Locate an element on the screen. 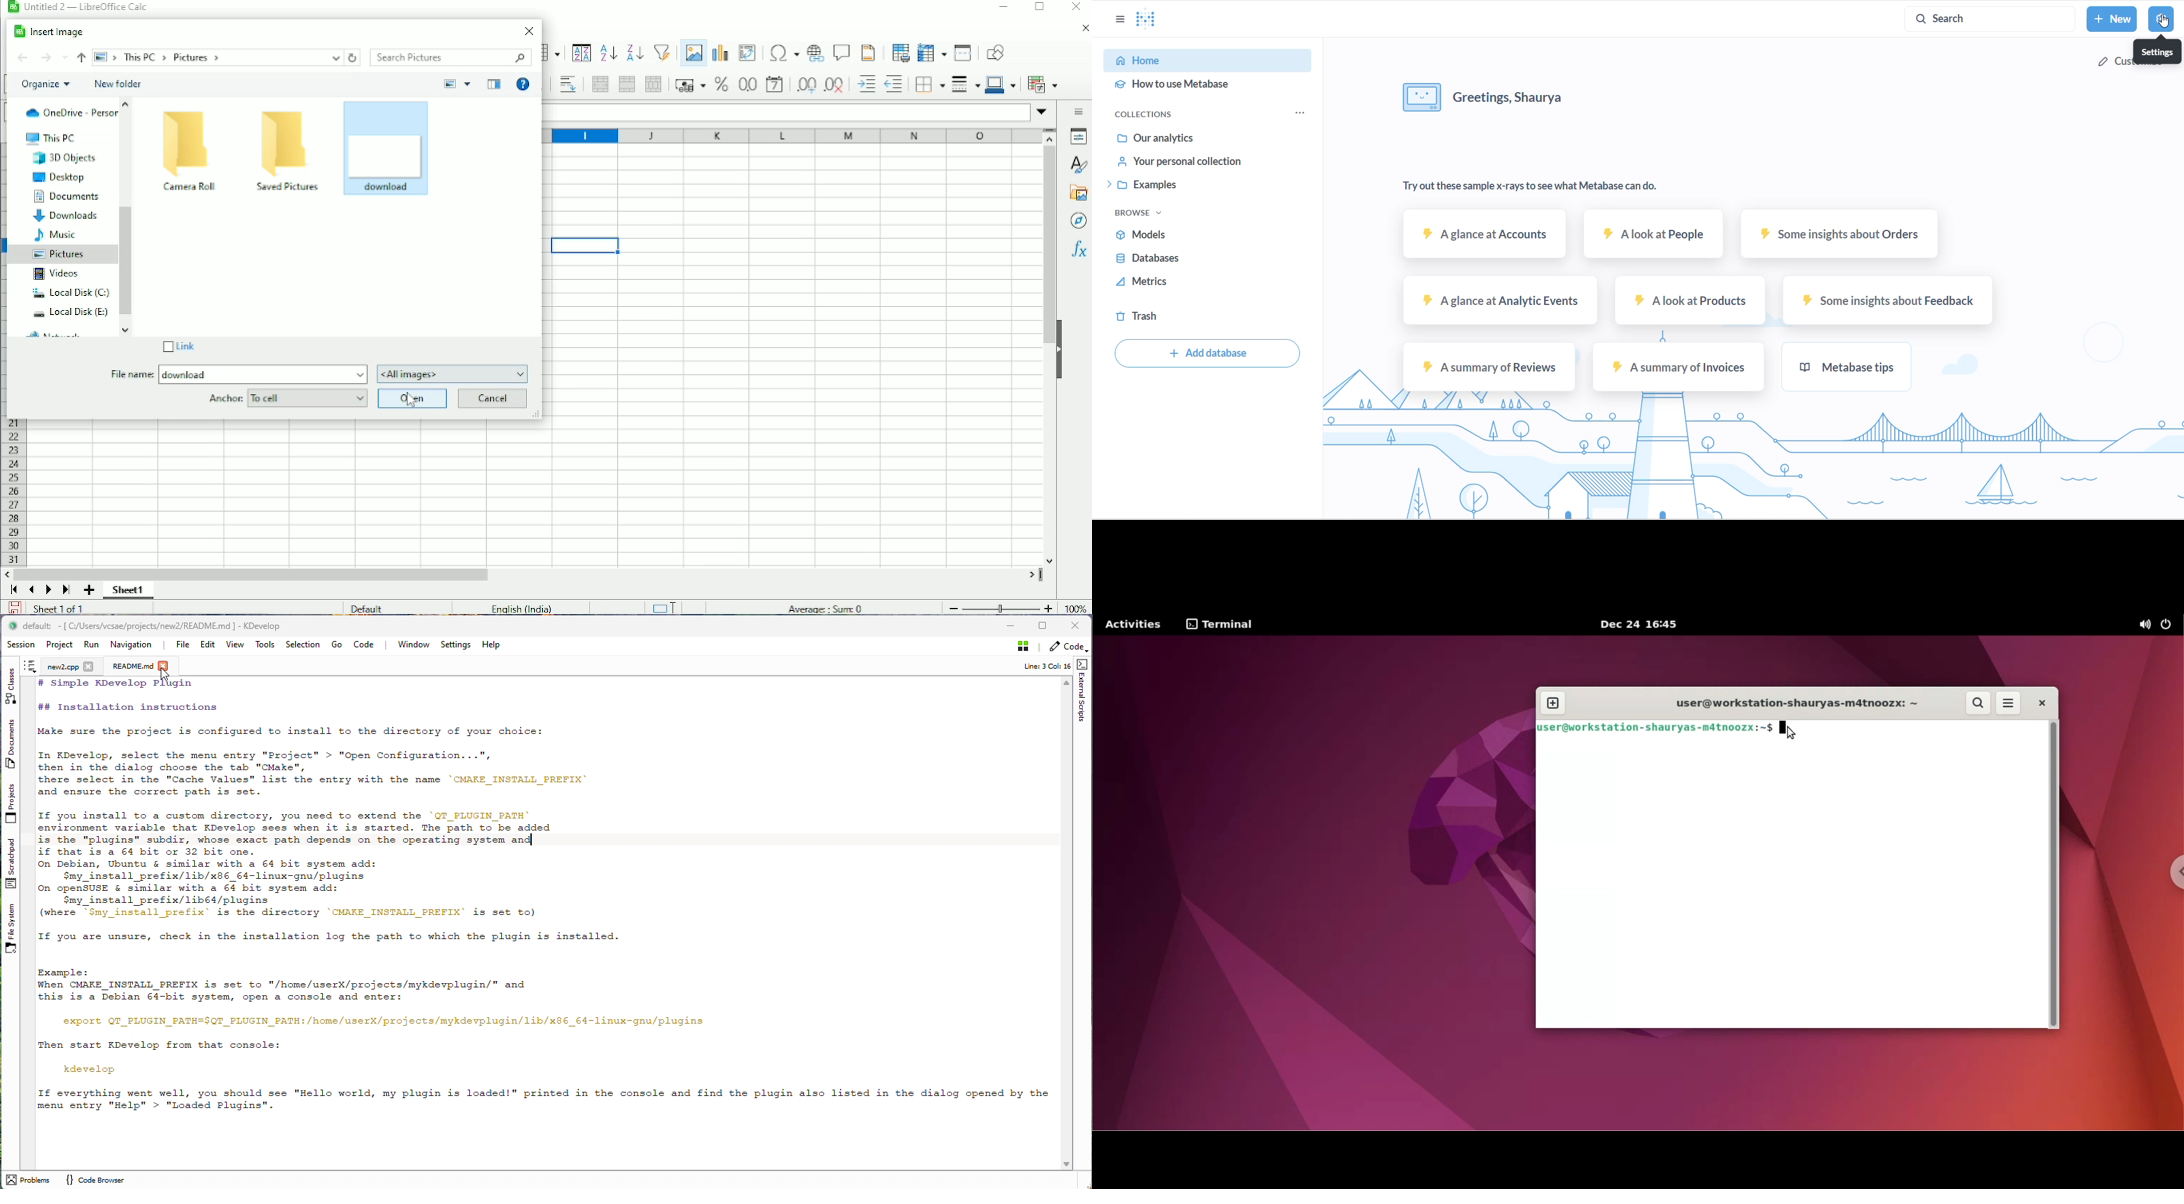  Freeze rows and columns is located at coordinates (931, 52).